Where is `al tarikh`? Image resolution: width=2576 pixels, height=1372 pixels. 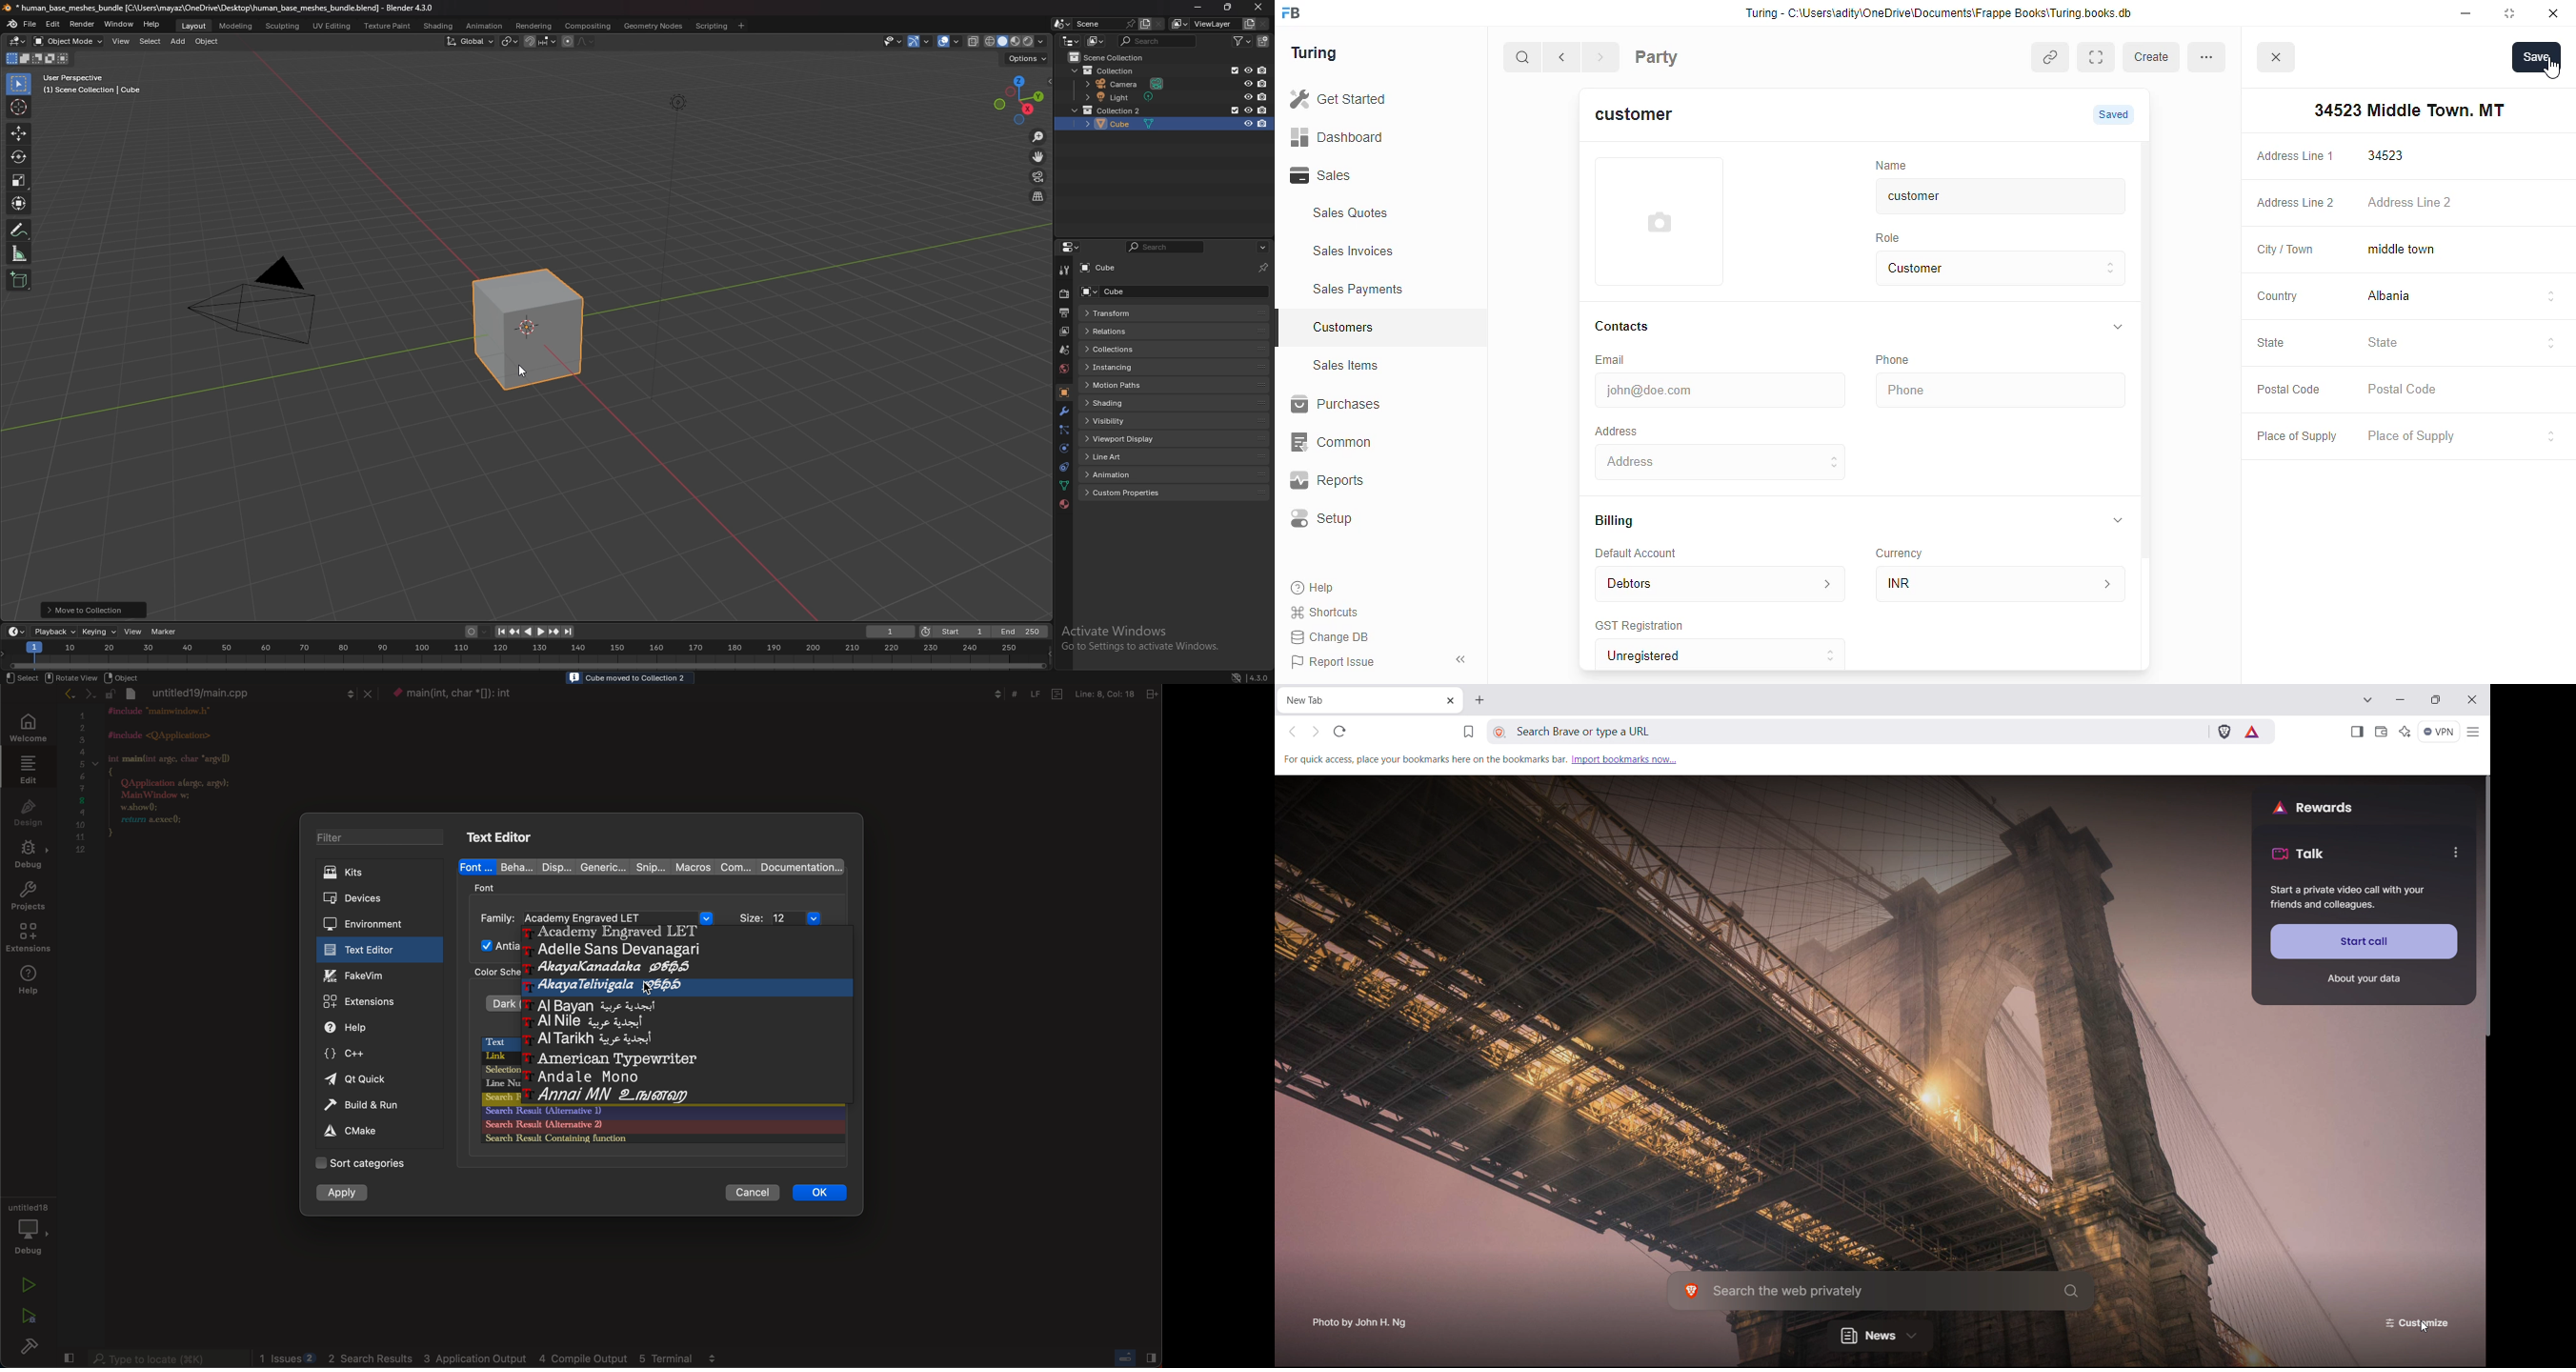
al tarikh is located at coordinates (582, 1039).